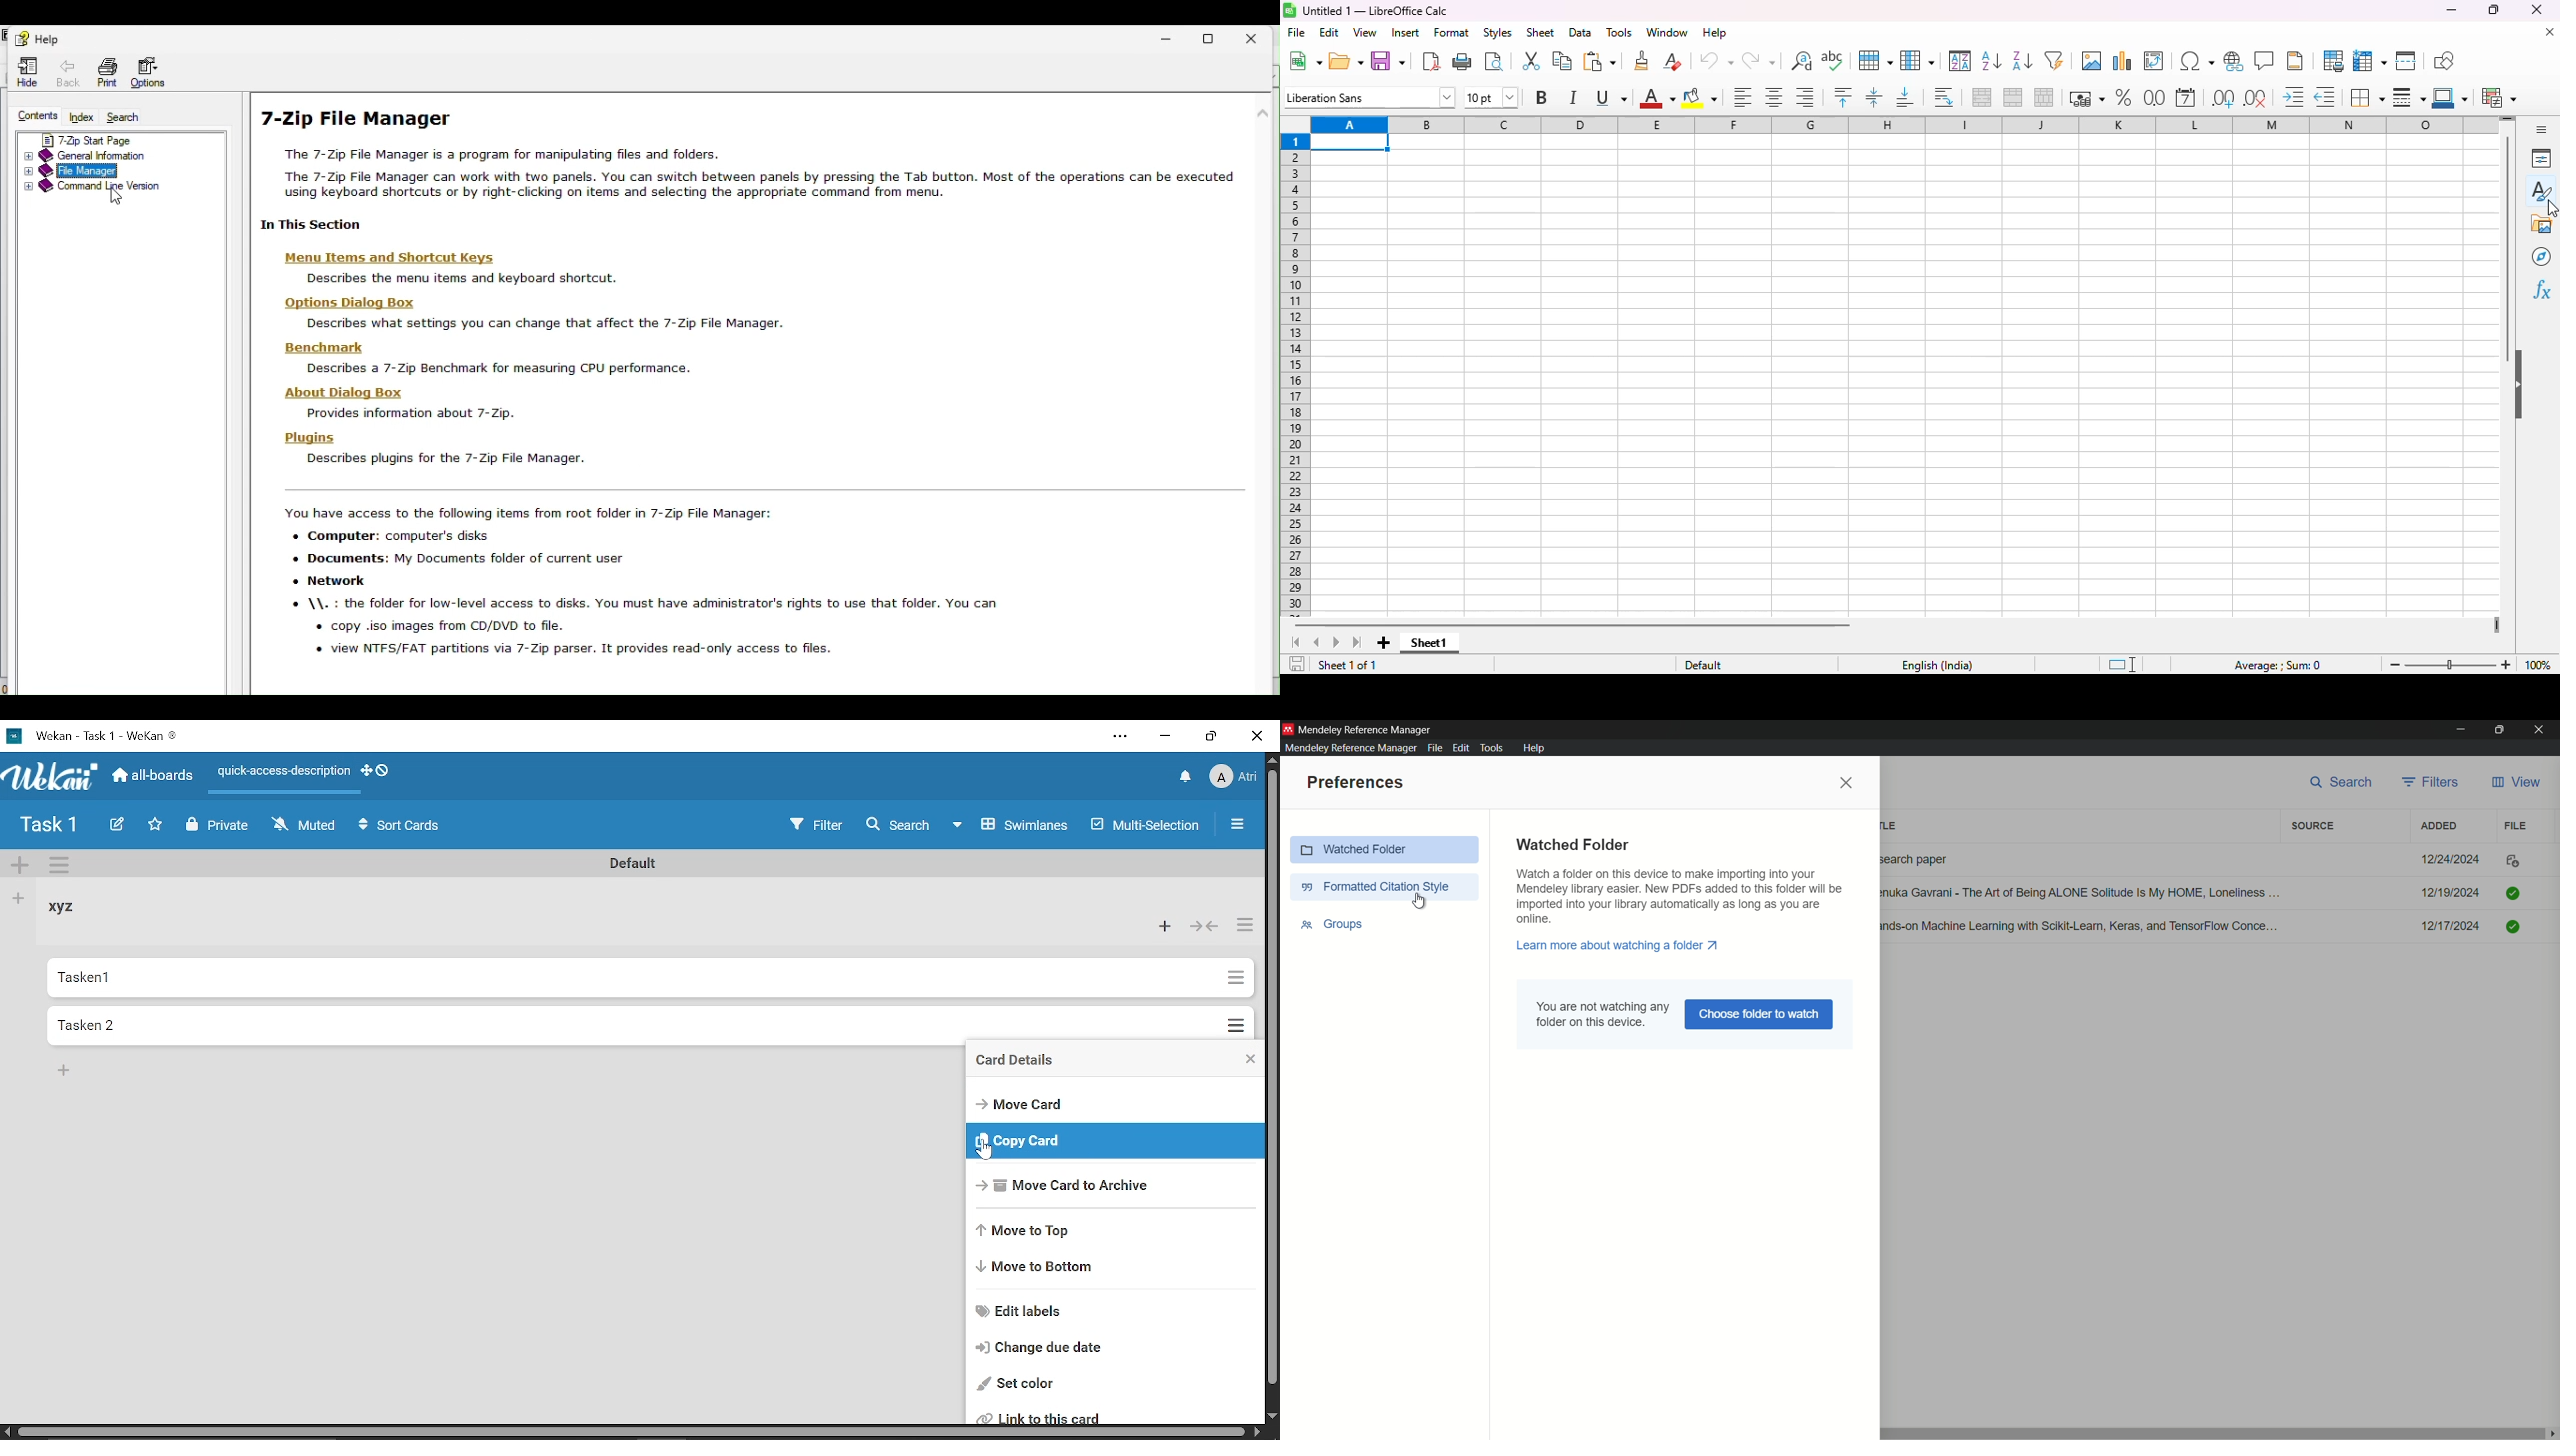 This screenshot has width=2576, height=1456. I want to click on close app, so click(2543, 730).